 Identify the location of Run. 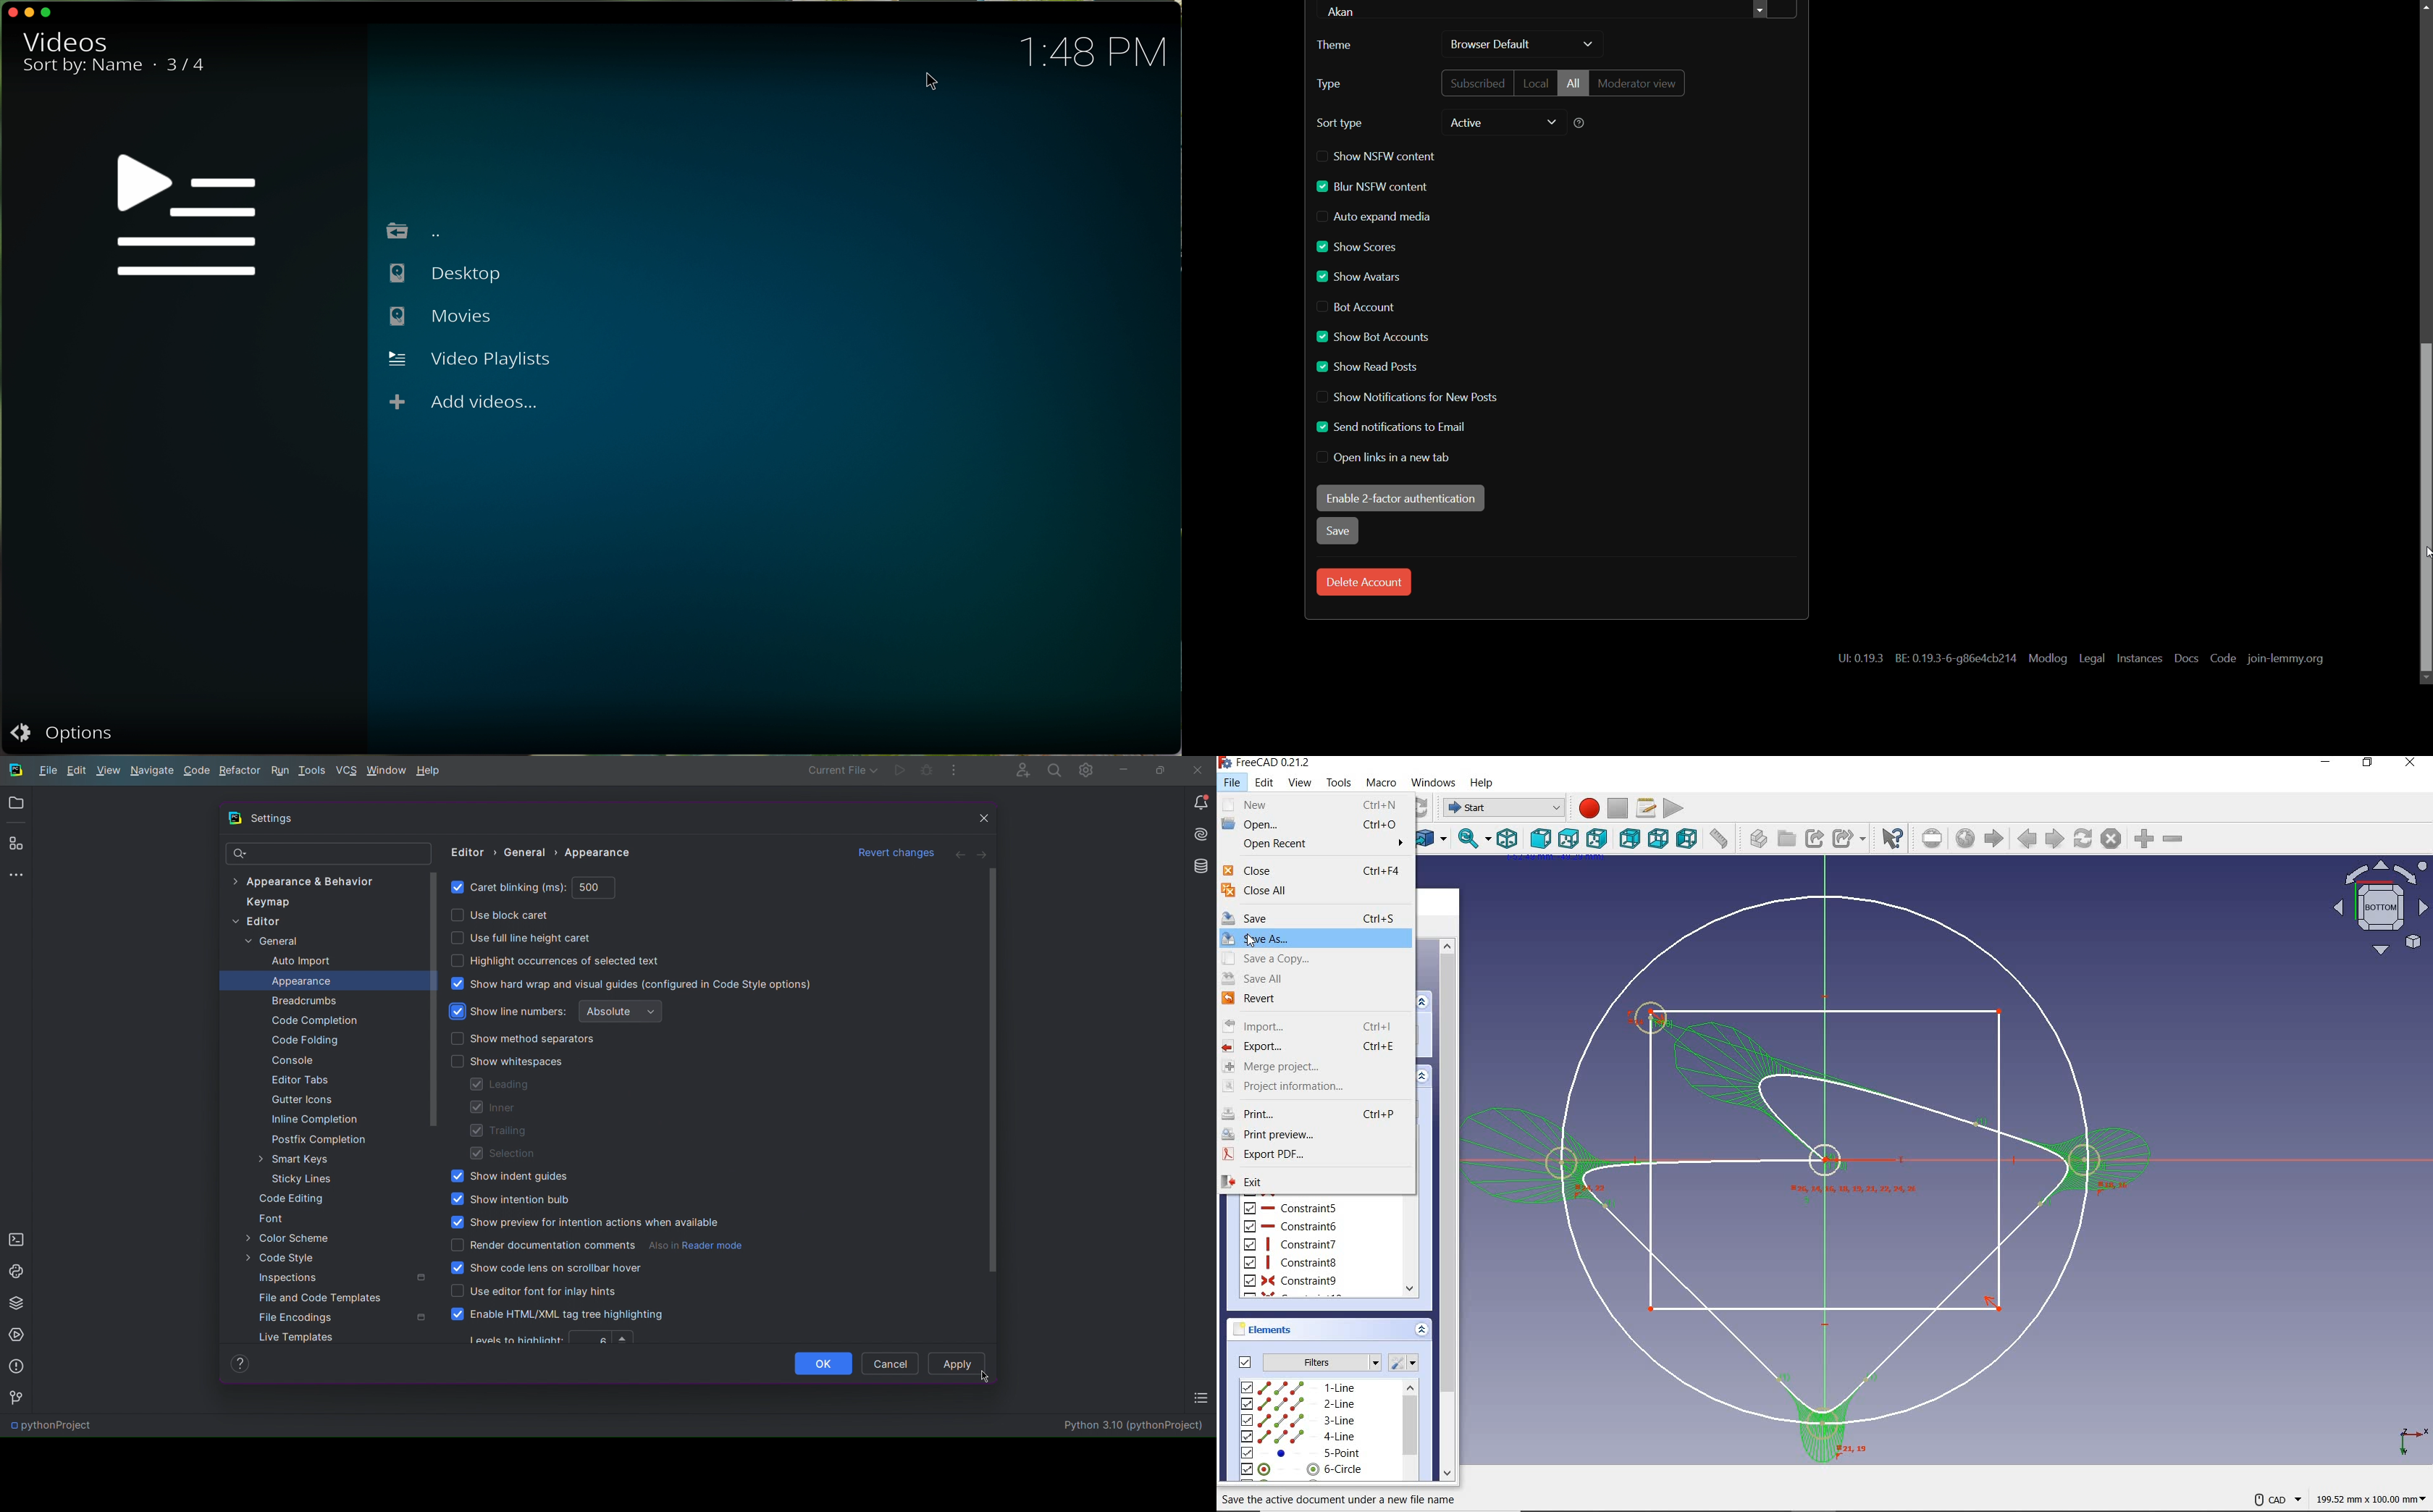
(900, 772).